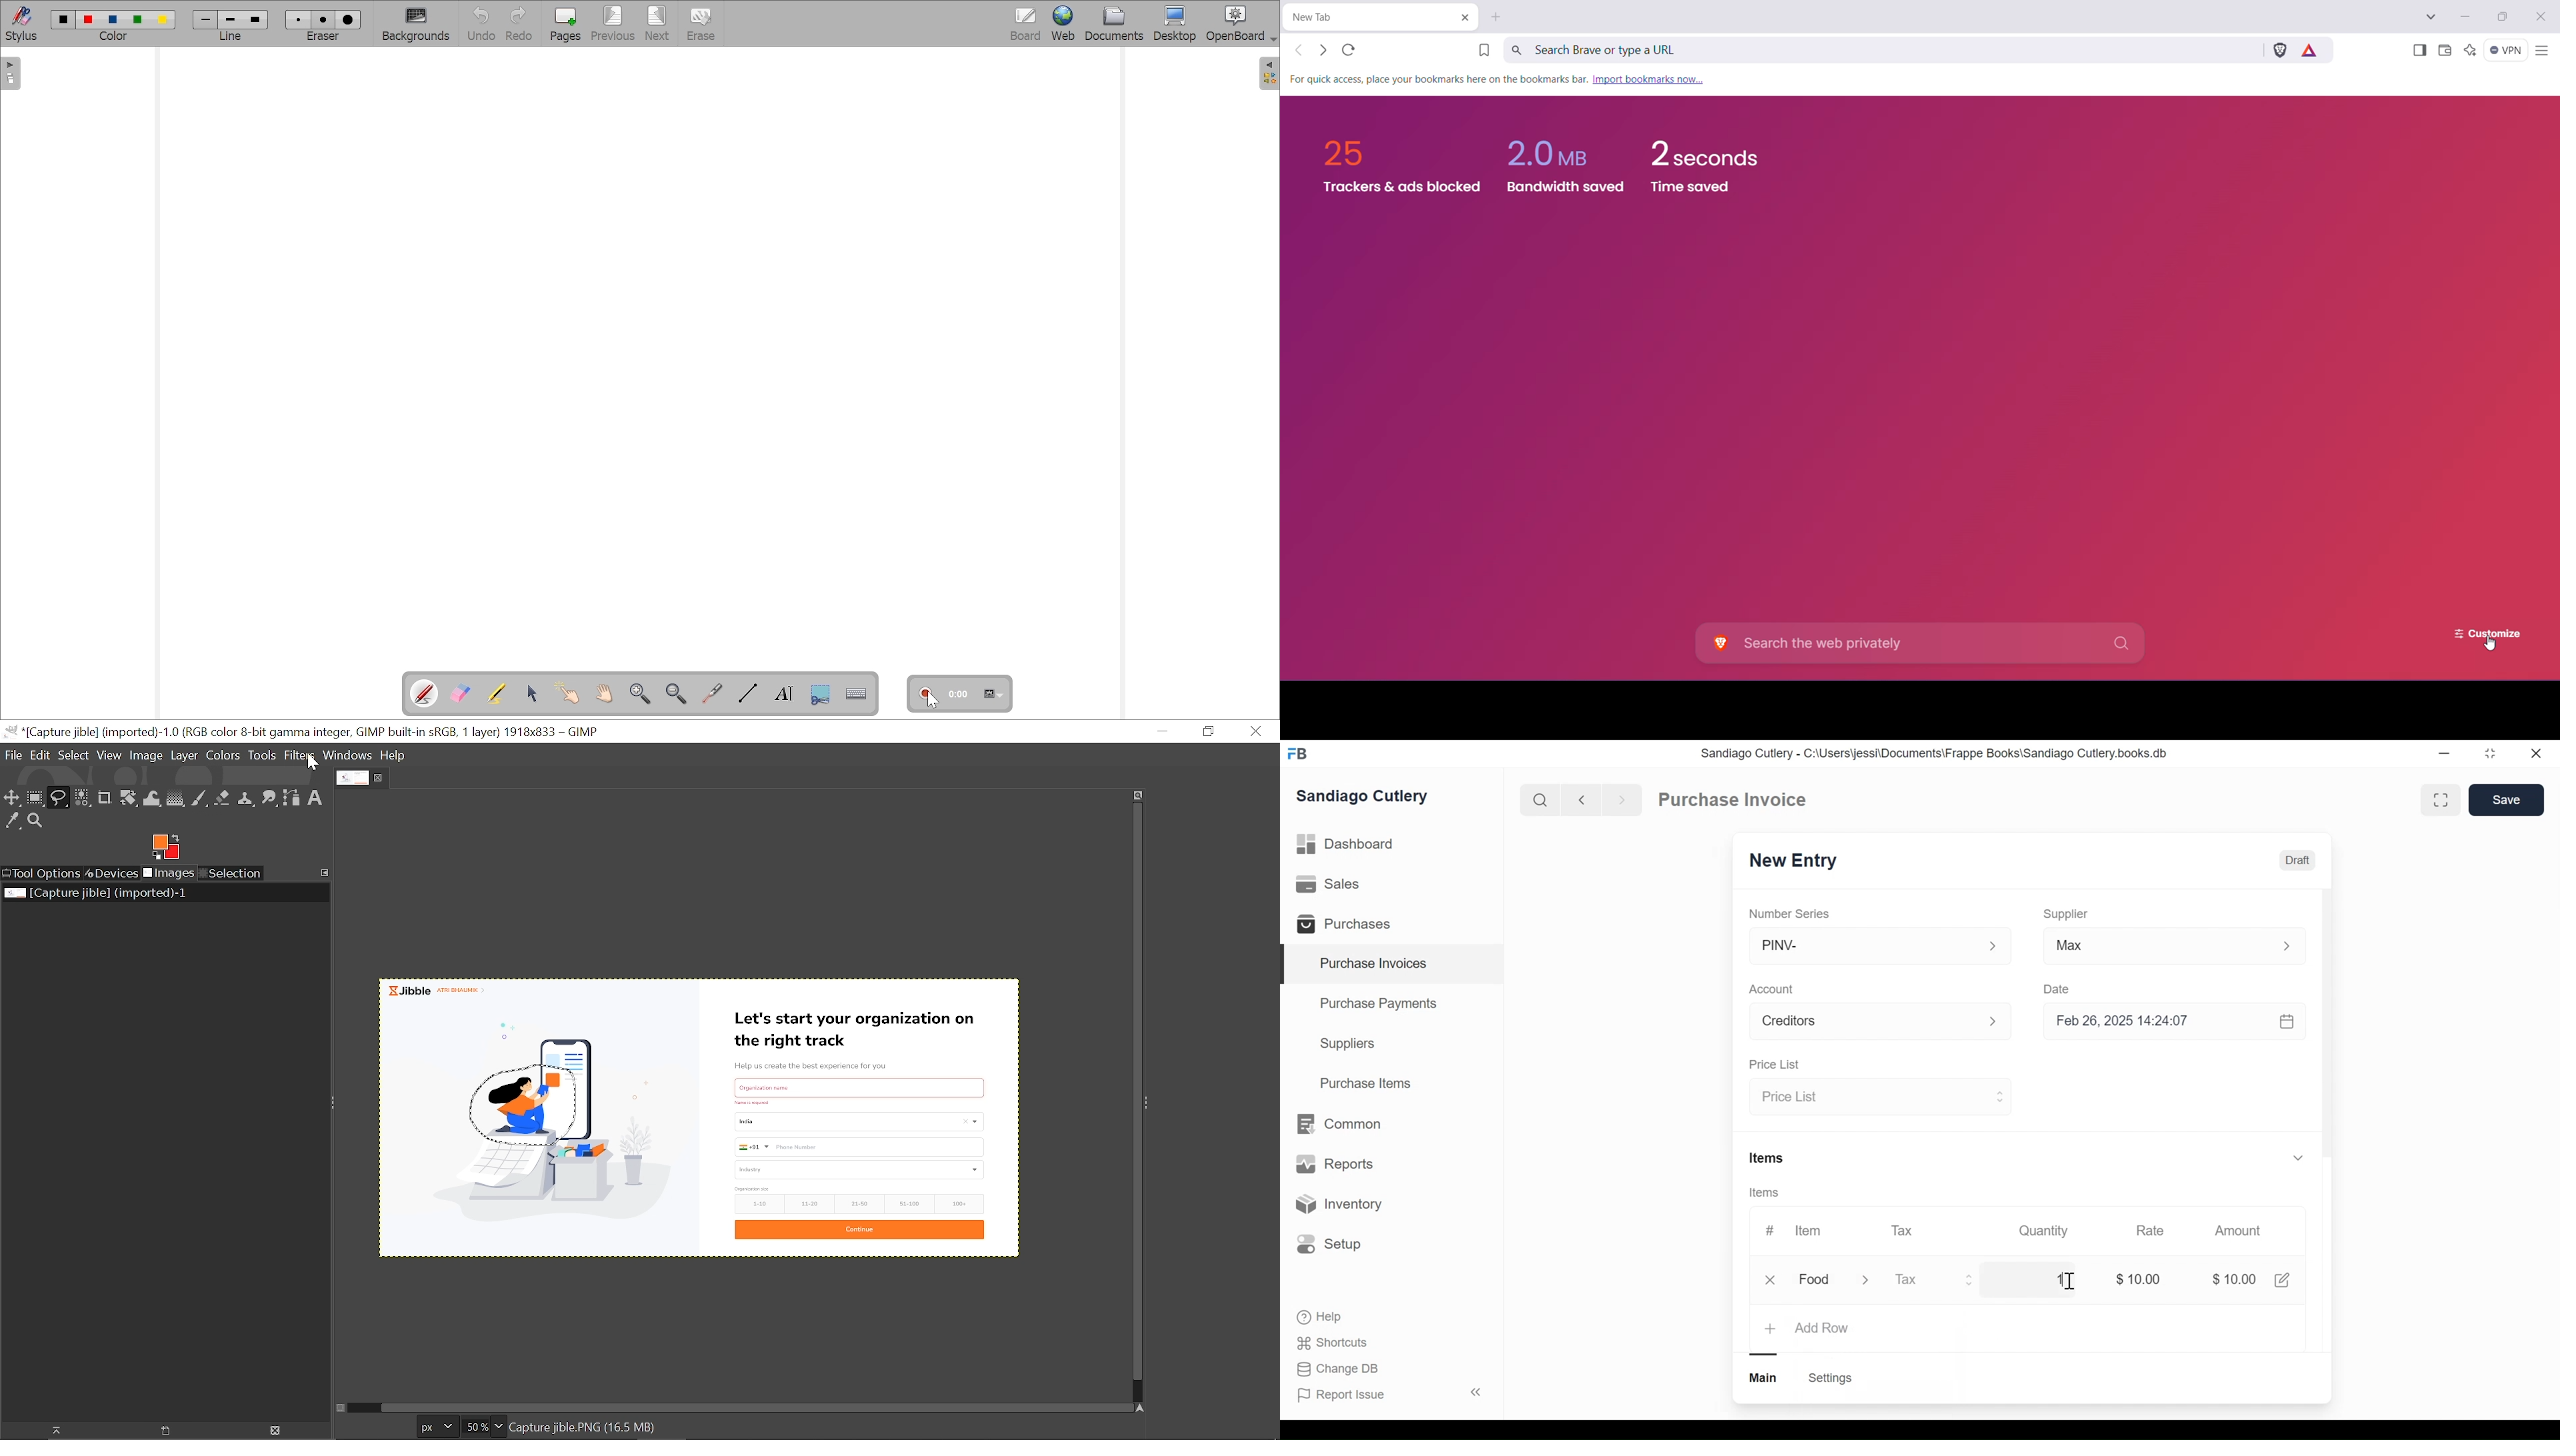  What do you see at coordinates (1340, 1369) in the screenshot?
I see `Change DB` at bounding box center [1340, 1369].